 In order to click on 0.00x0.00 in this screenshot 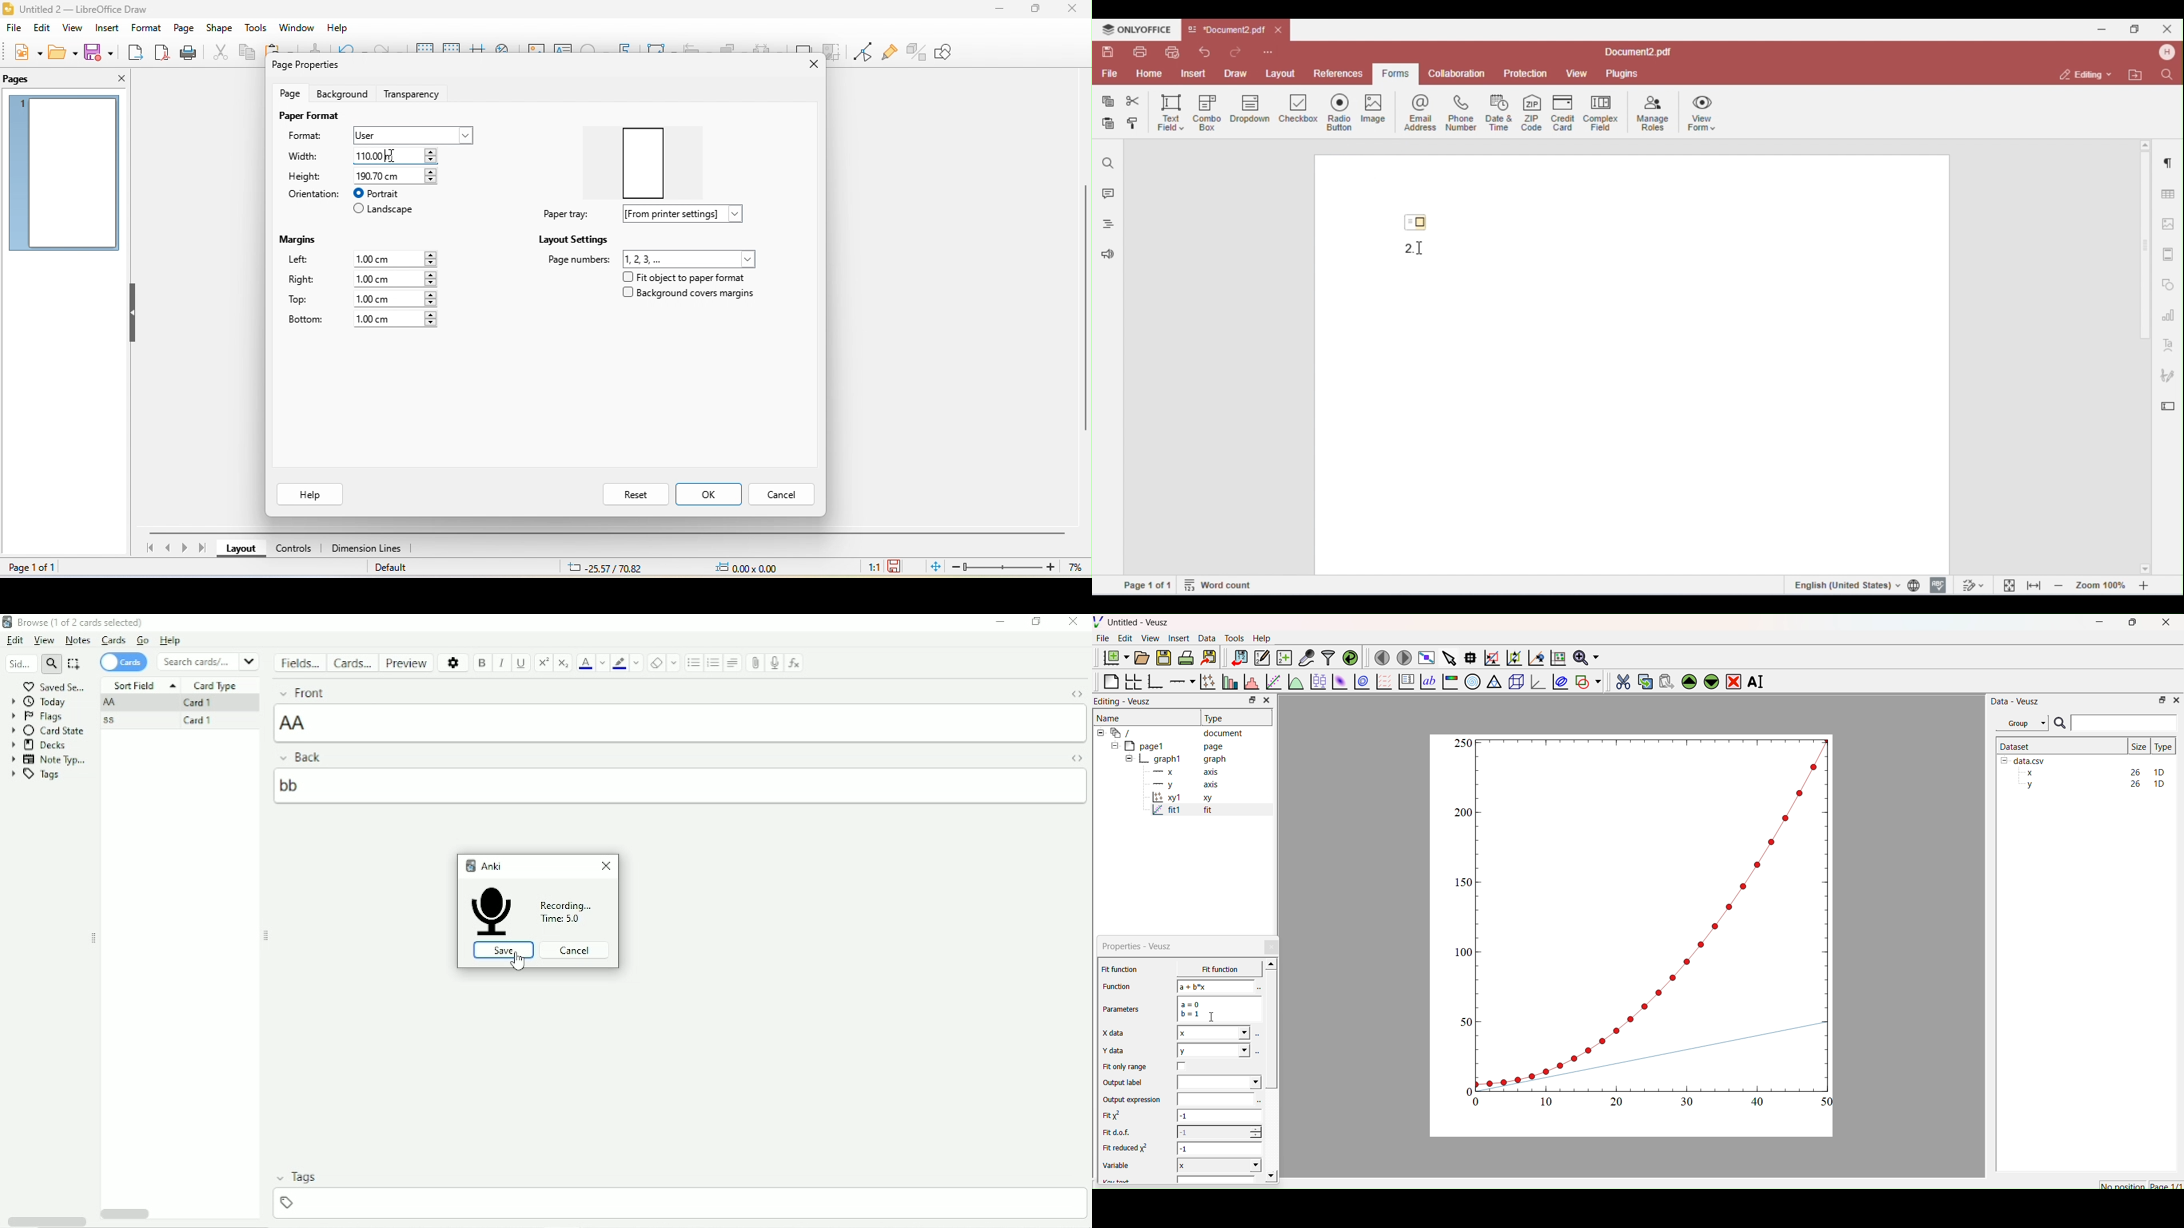, I will do `click(746, 568)`.